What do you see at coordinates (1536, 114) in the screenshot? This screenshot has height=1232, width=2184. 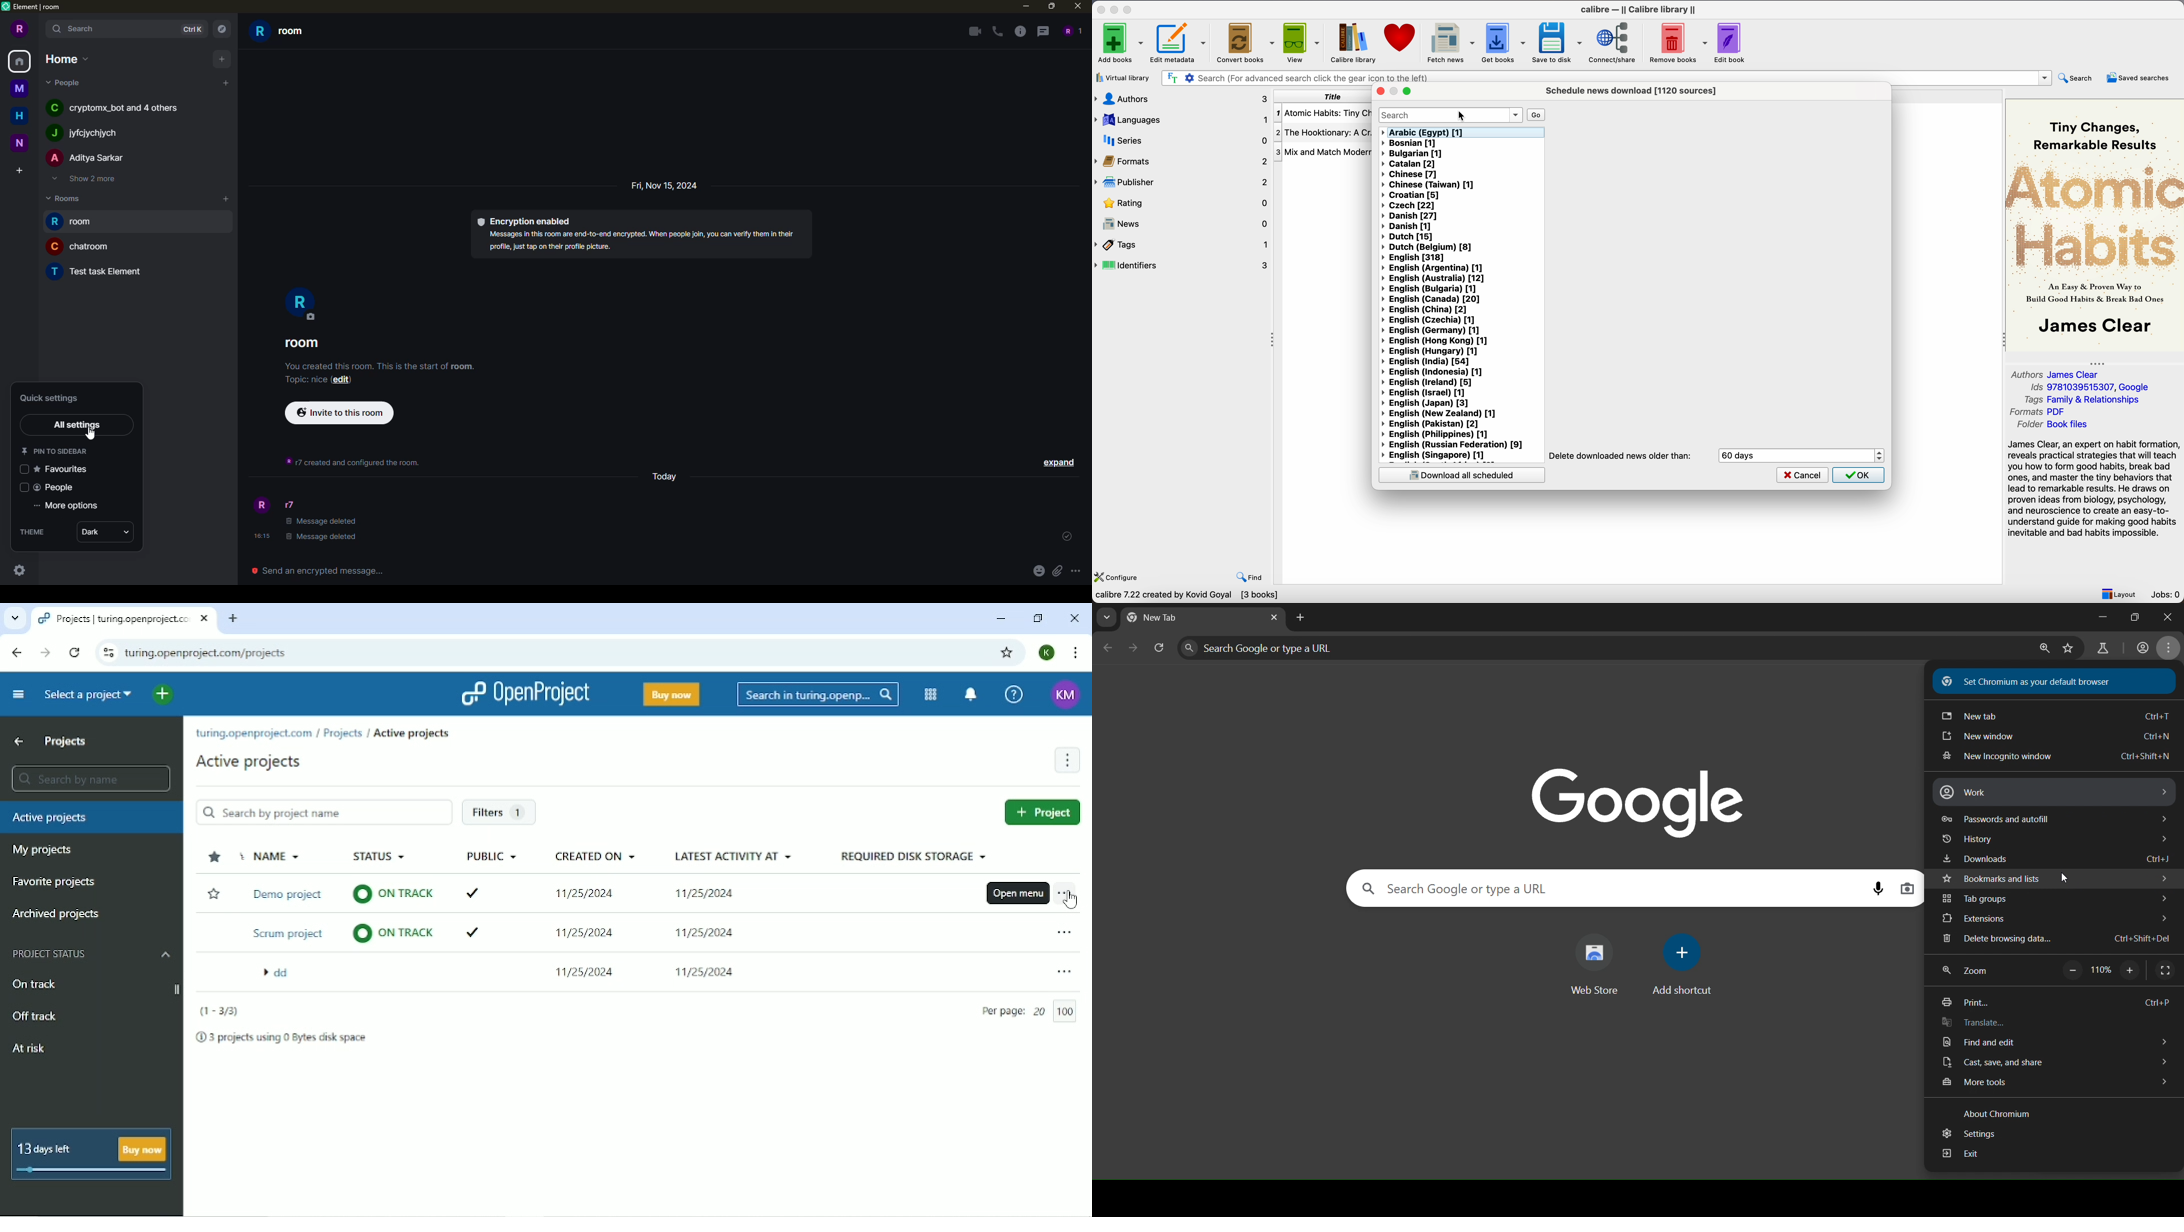 I see `go` at bounding box center [1536, 114].